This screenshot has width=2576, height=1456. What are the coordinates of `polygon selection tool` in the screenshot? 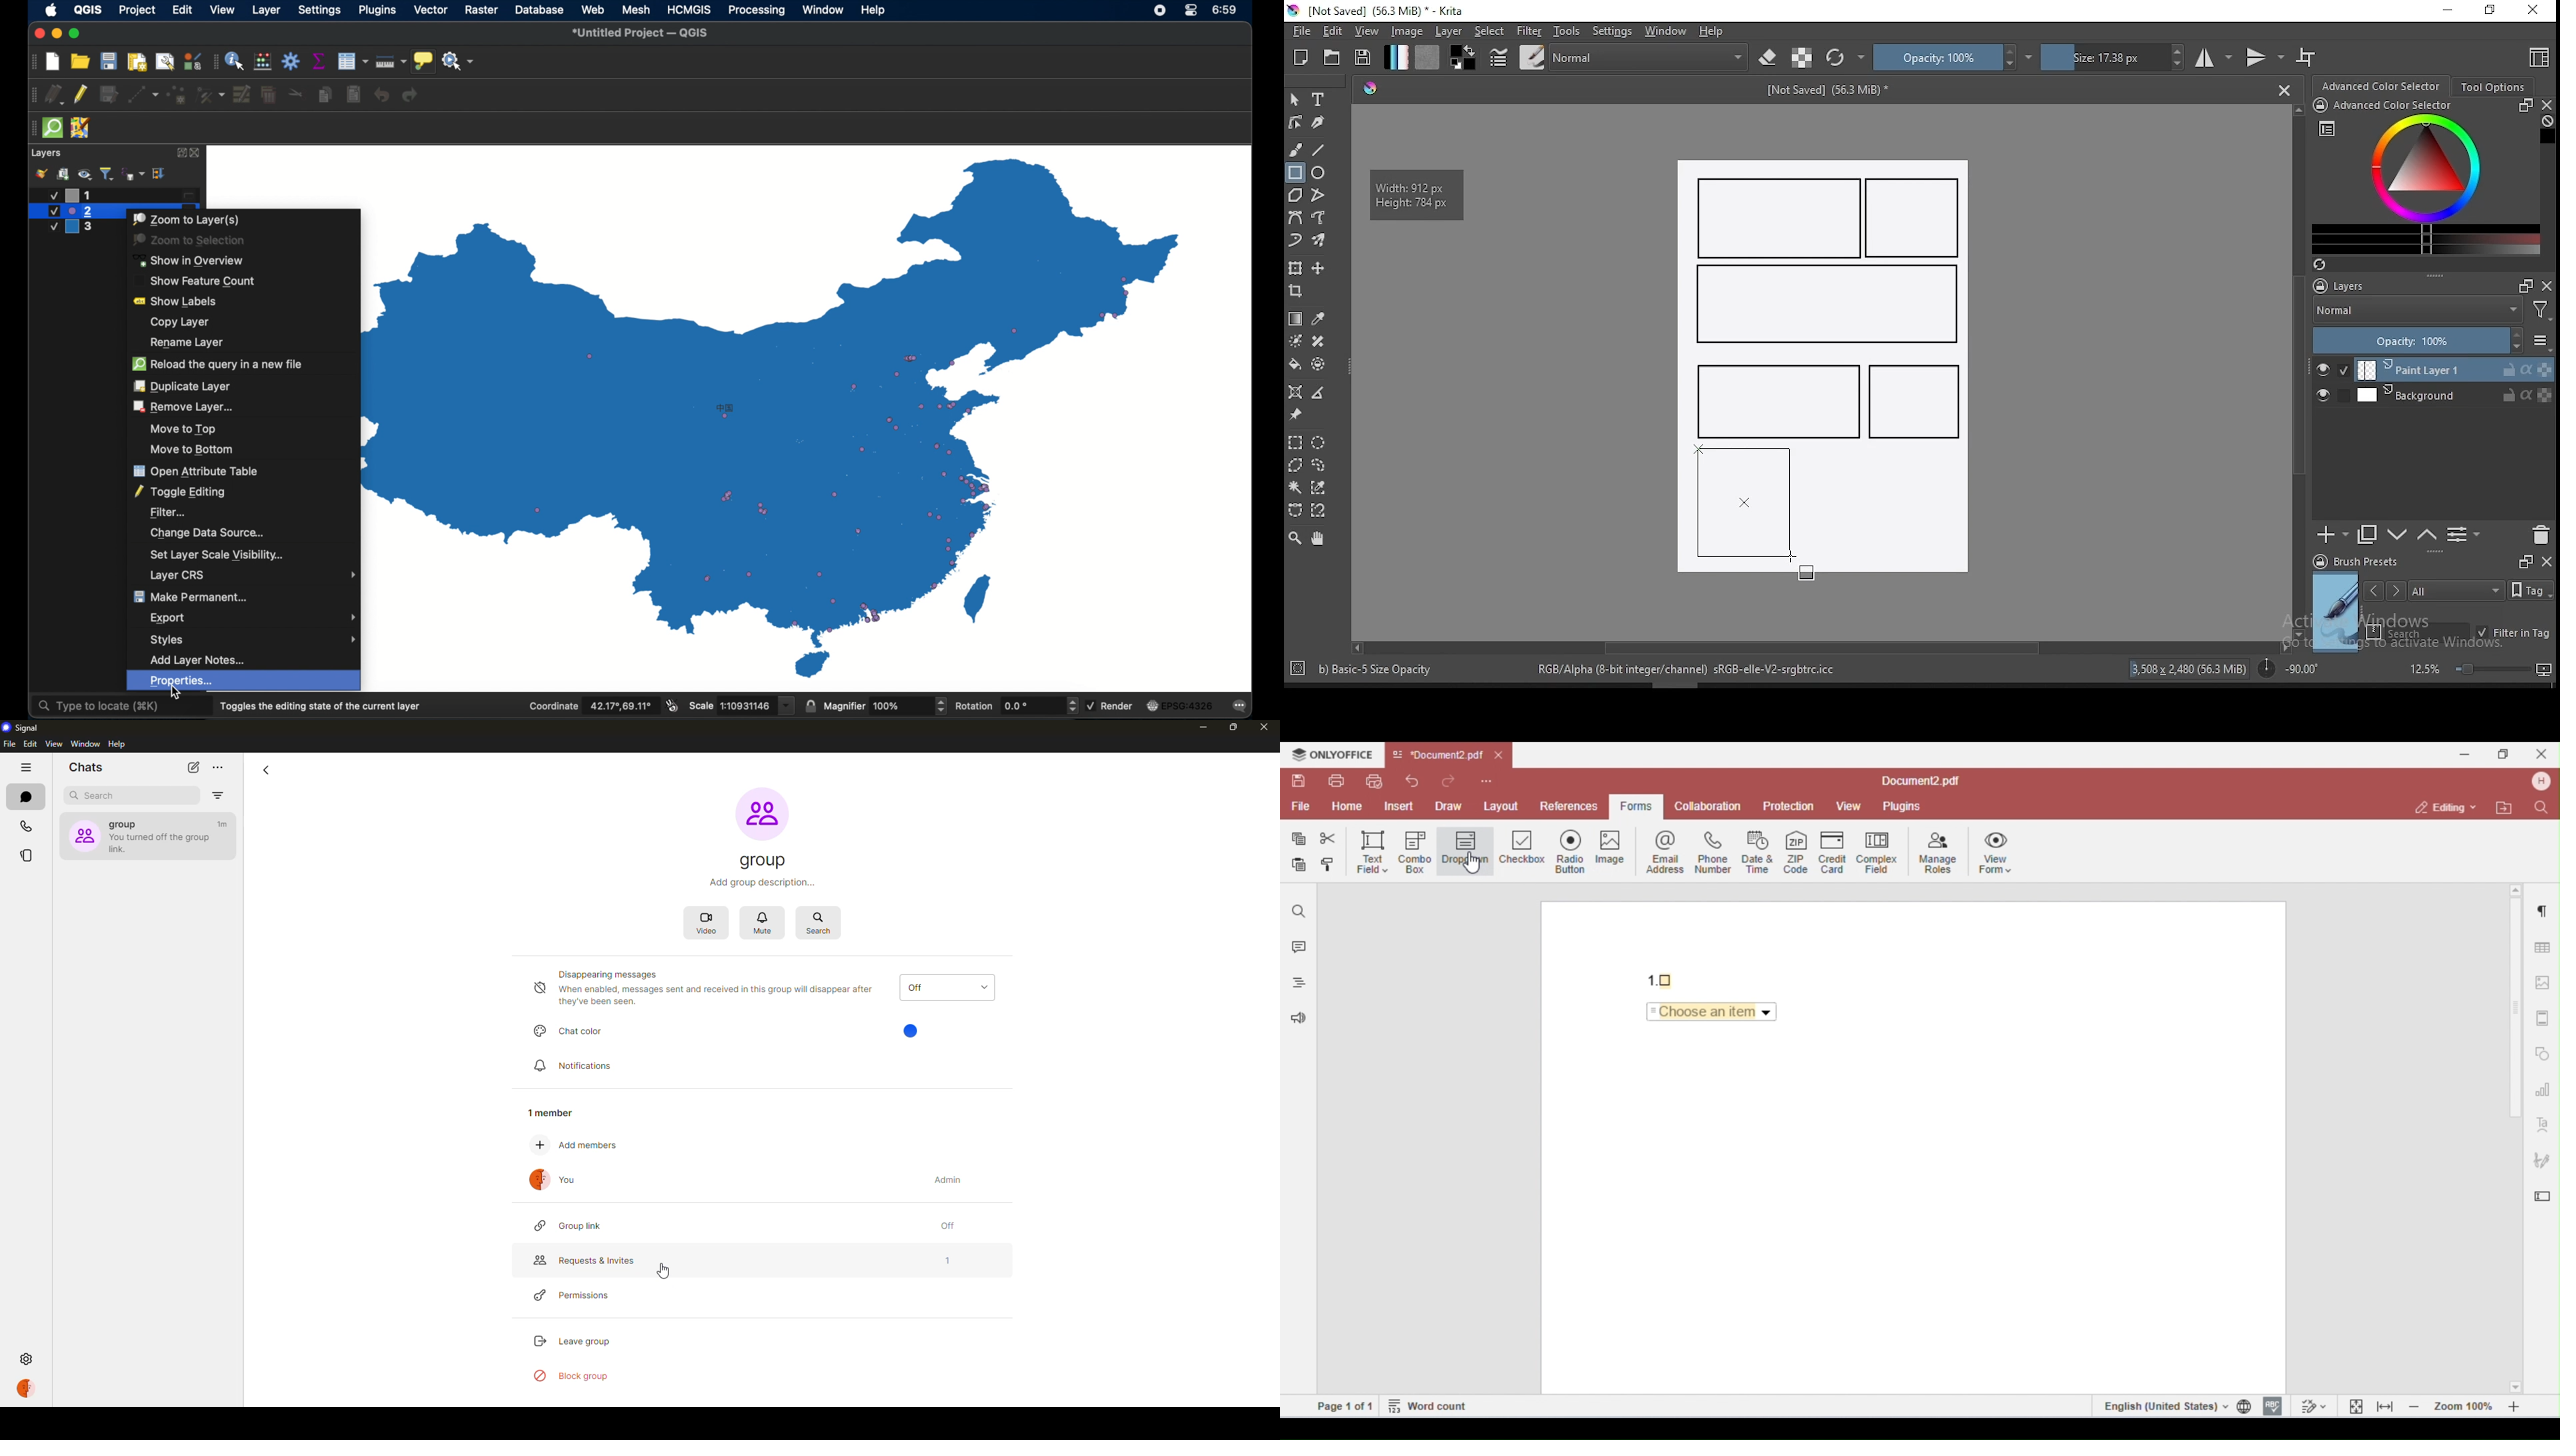 It's located at (1296, 465).